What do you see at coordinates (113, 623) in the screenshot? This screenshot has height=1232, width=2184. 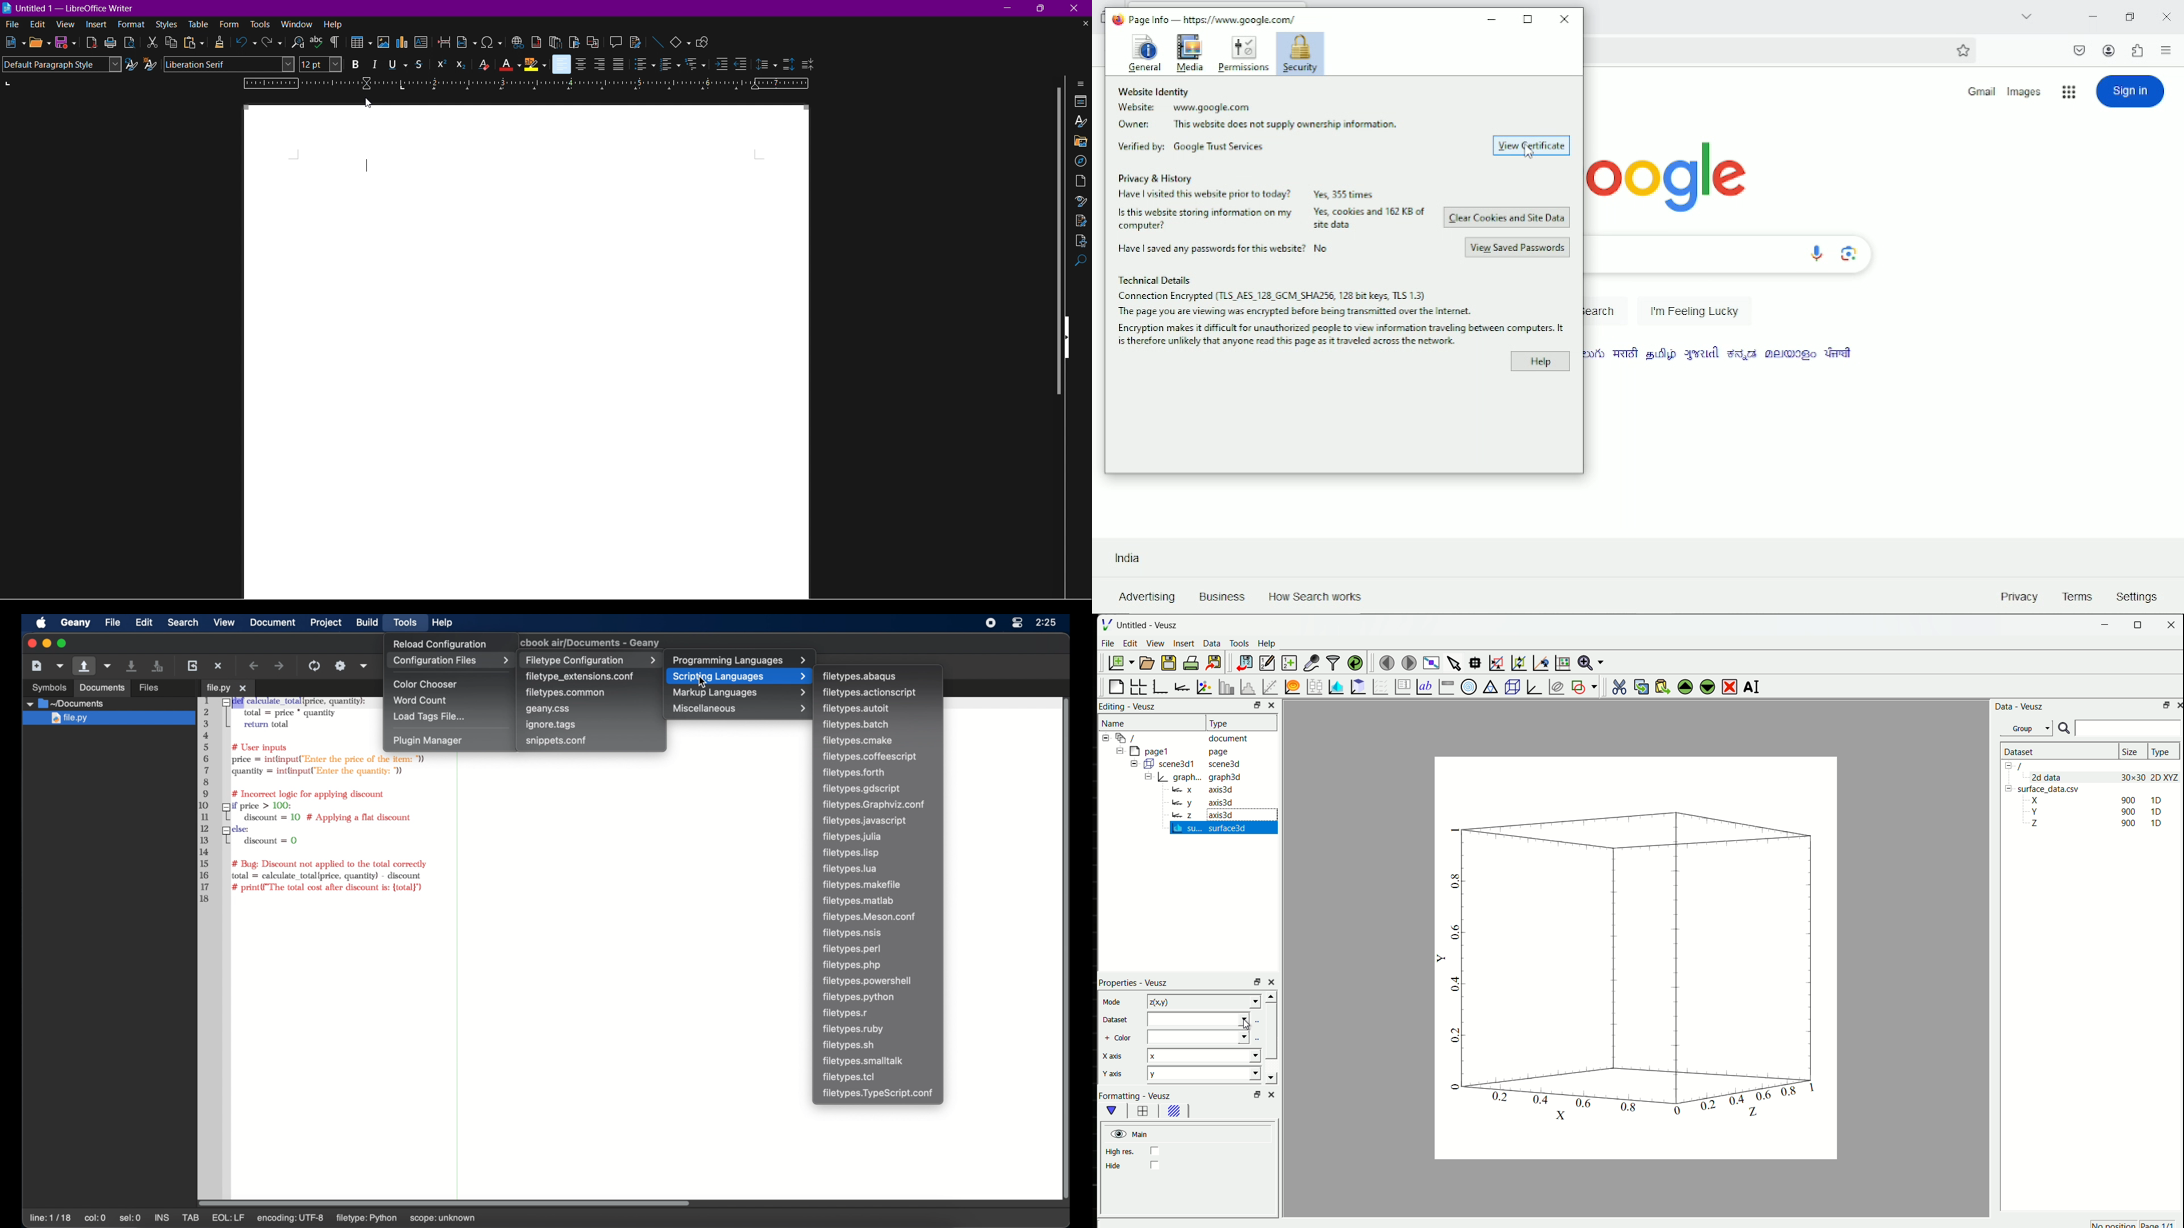 I see `file` at bounding box center [113, 623].